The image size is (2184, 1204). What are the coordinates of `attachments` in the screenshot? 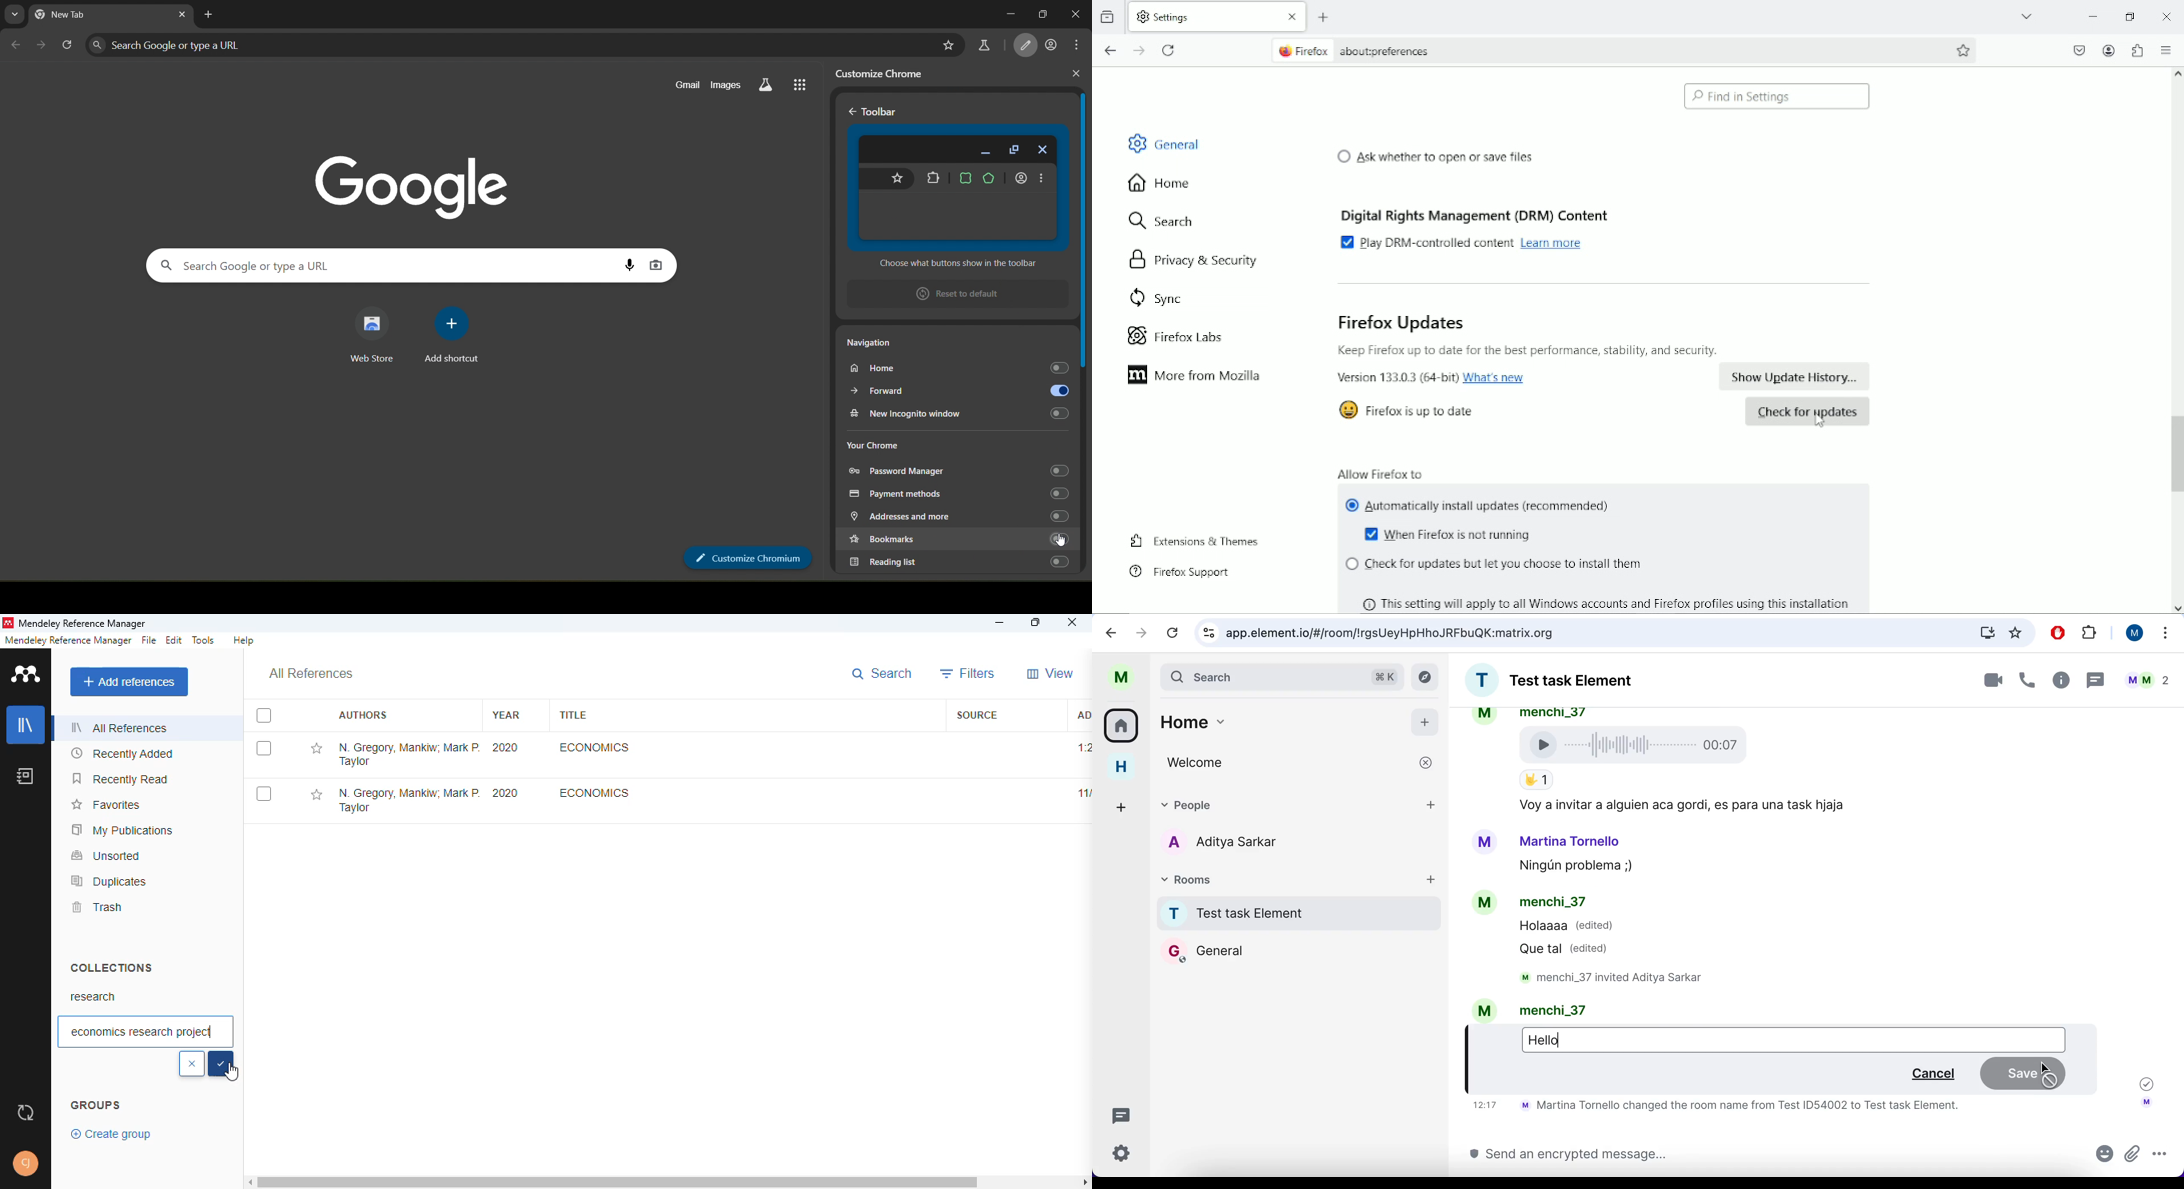 It's located at (2132, 1160).